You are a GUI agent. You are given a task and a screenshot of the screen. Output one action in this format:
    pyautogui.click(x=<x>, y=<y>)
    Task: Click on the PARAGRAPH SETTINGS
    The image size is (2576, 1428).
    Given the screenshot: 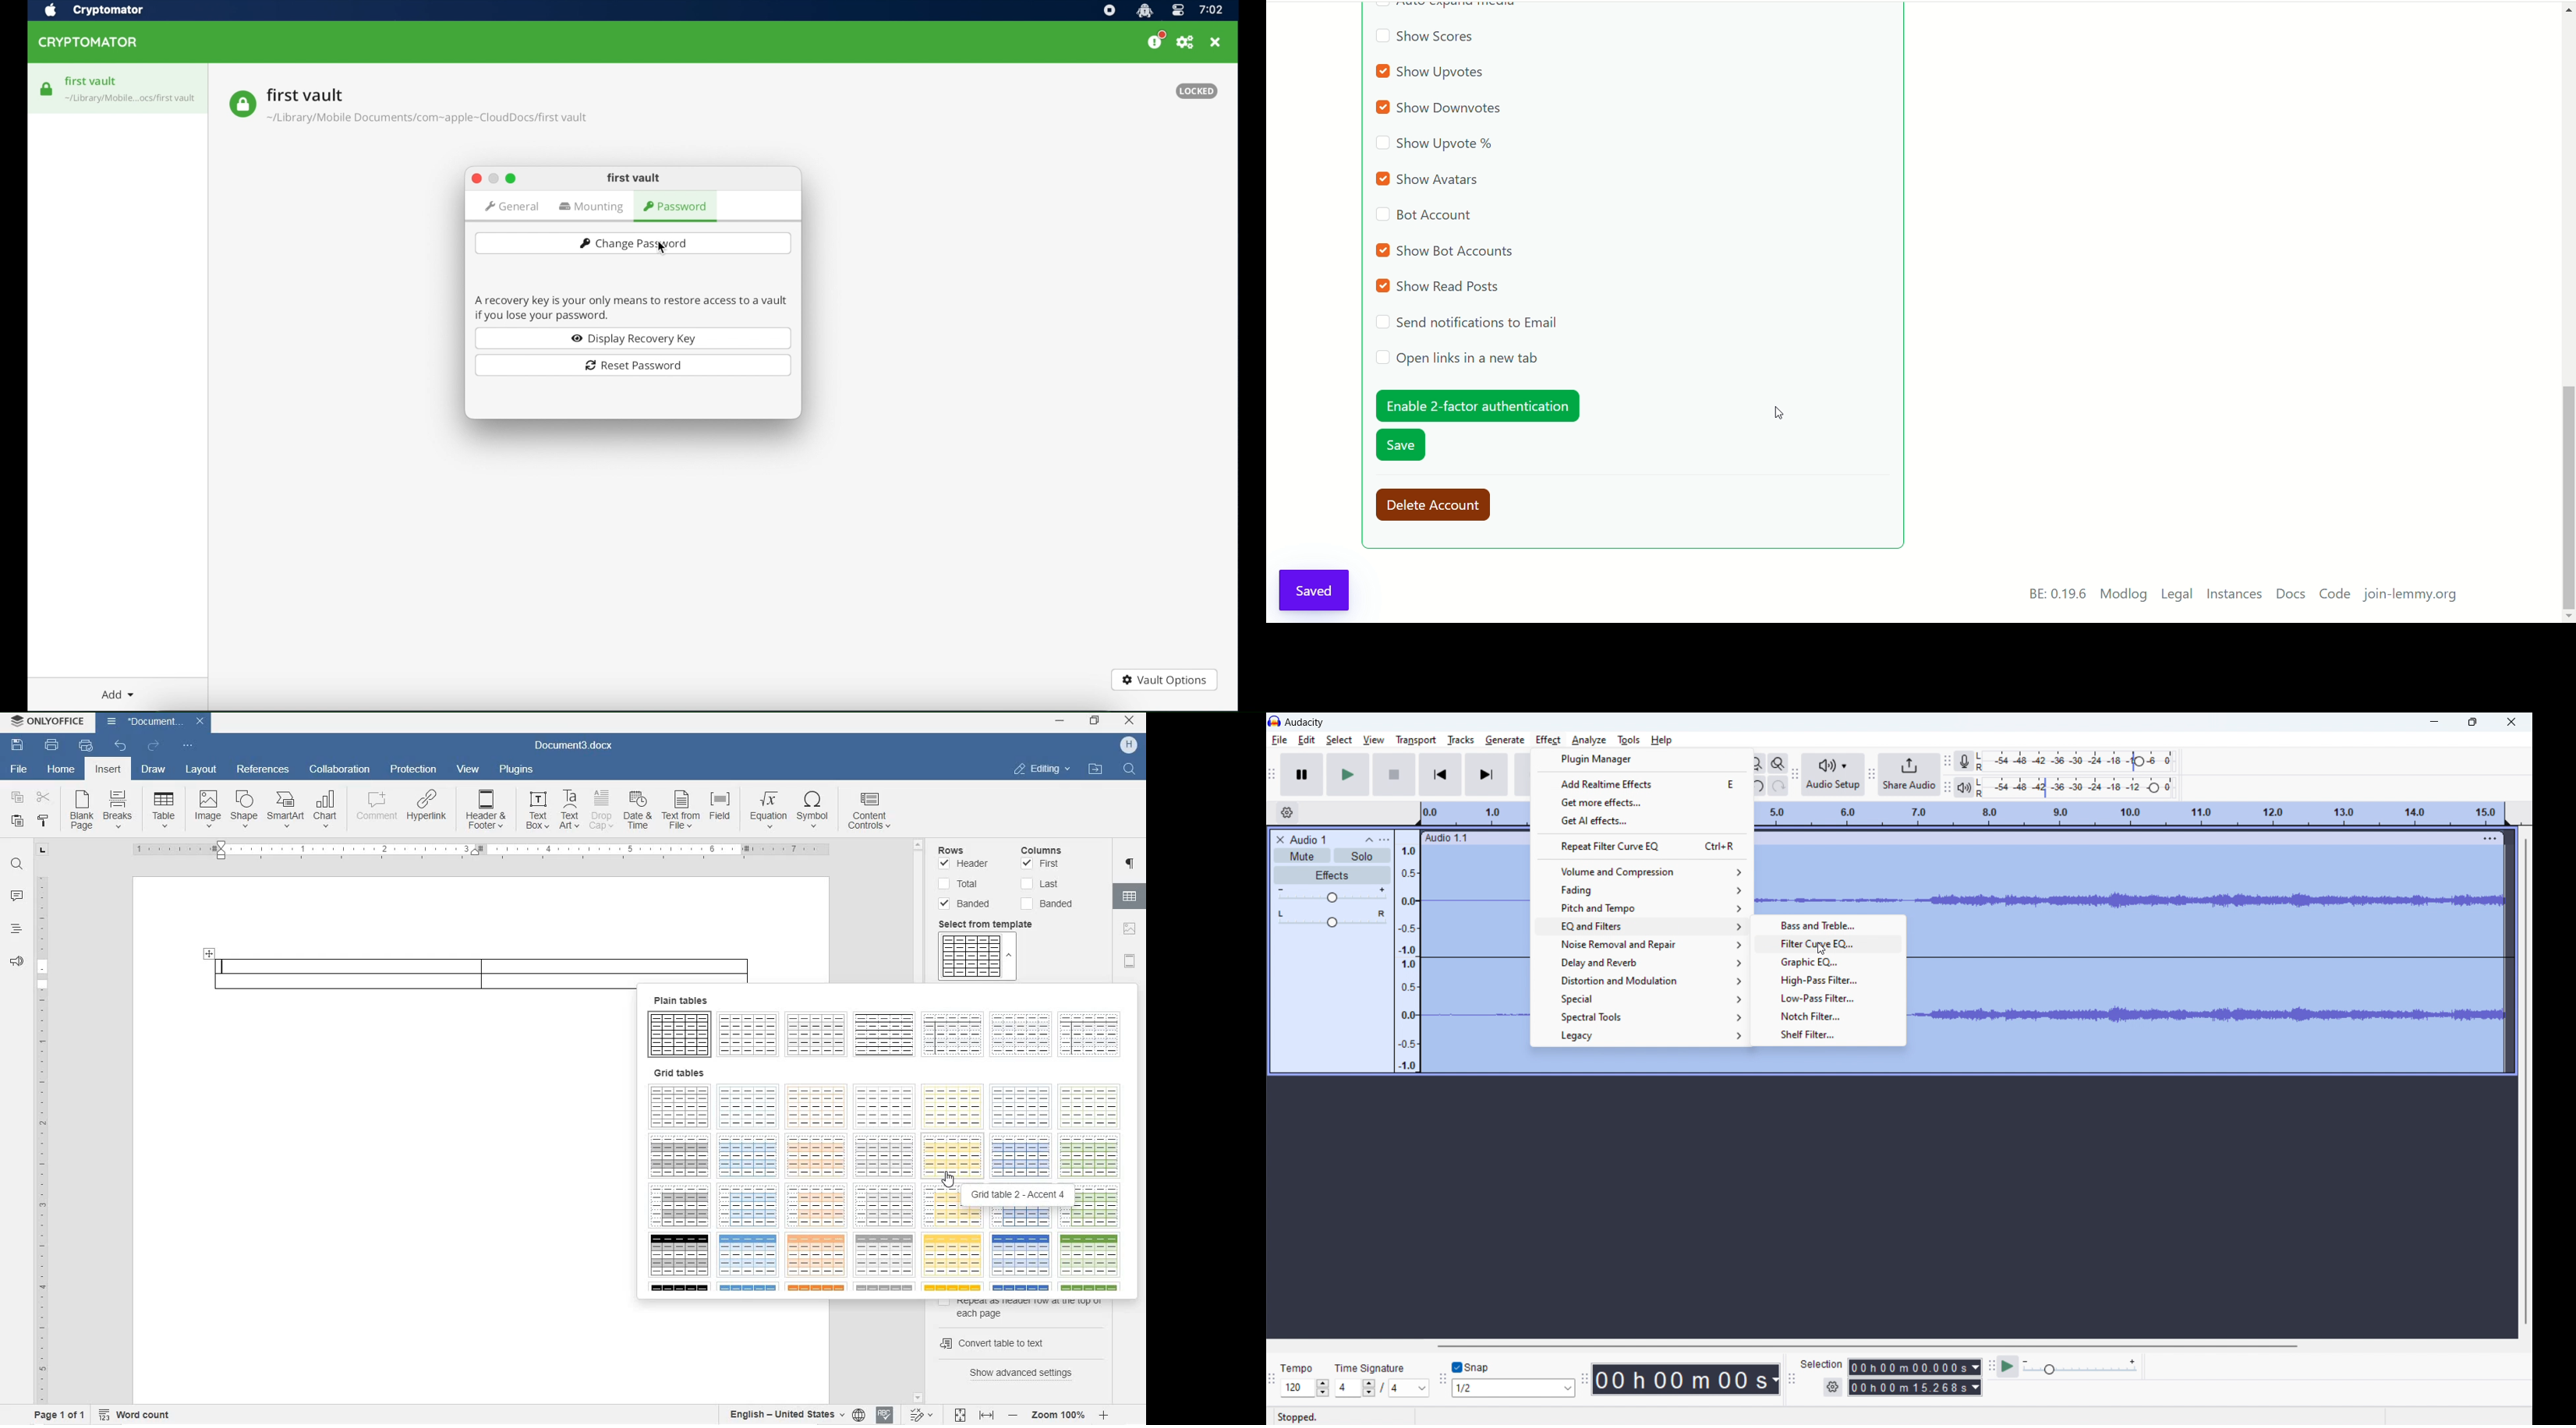 What is the action you would take?
    pyautogui.click(x=1132, y=865)
    